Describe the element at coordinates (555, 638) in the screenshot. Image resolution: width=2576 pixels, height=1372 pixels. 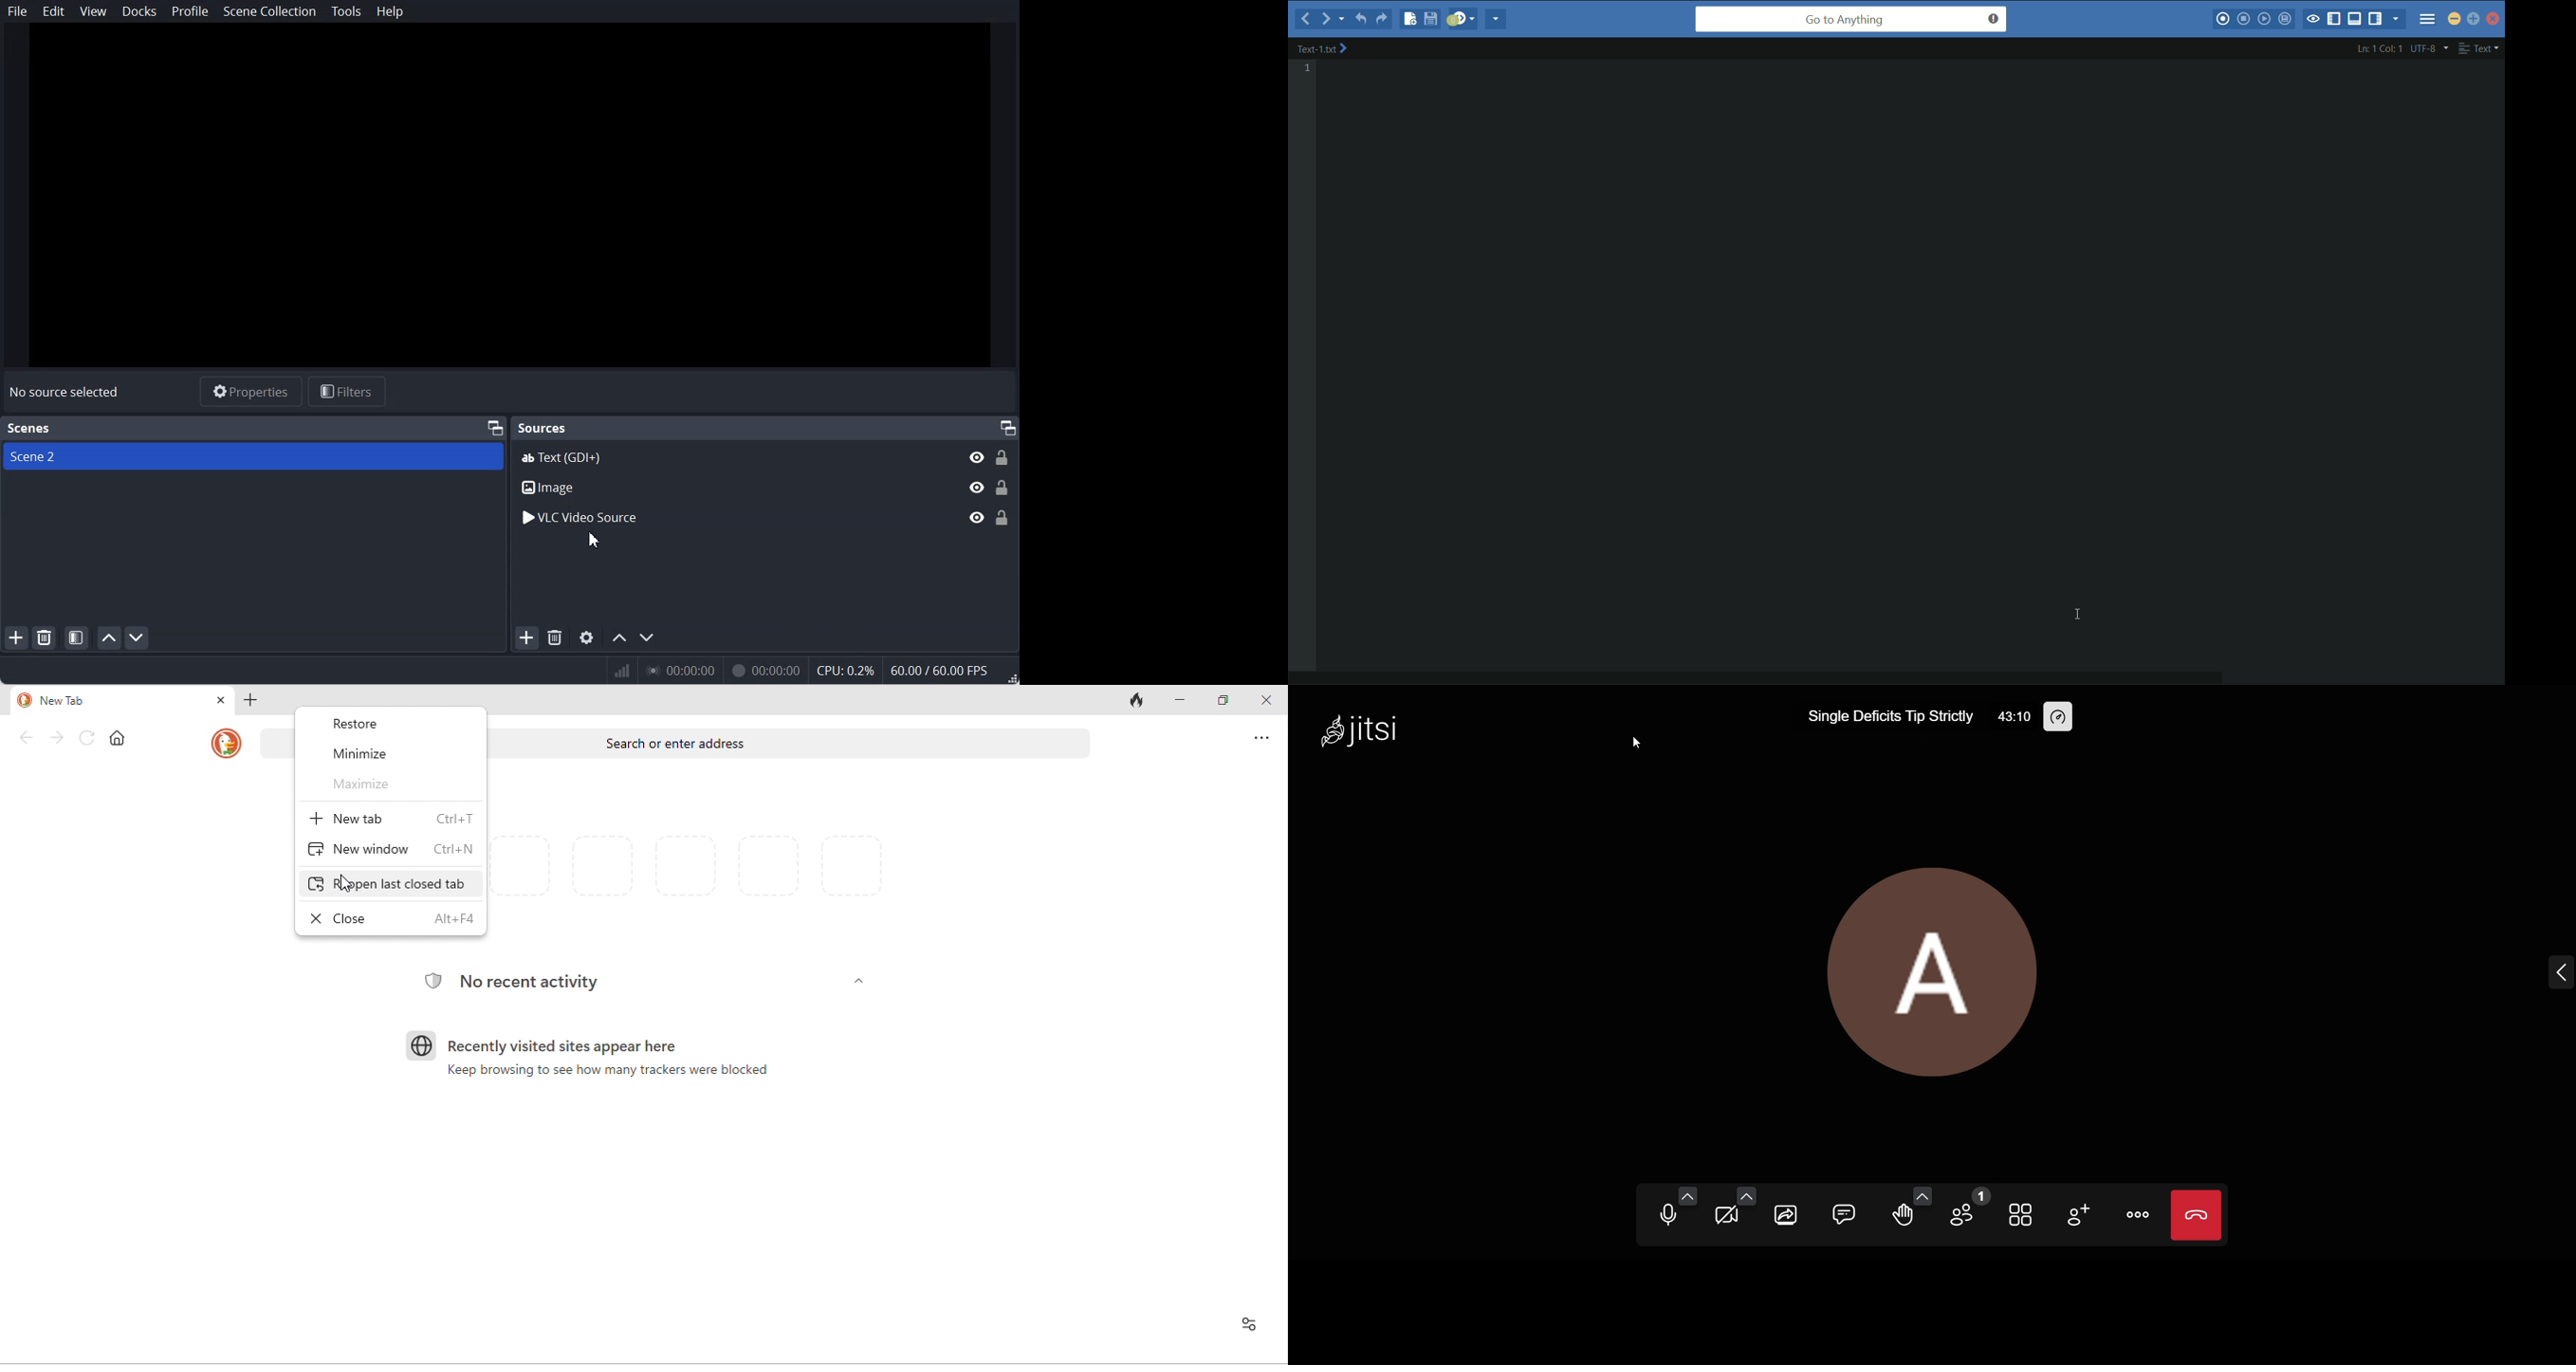
I see `Remove selected Source` at that location.